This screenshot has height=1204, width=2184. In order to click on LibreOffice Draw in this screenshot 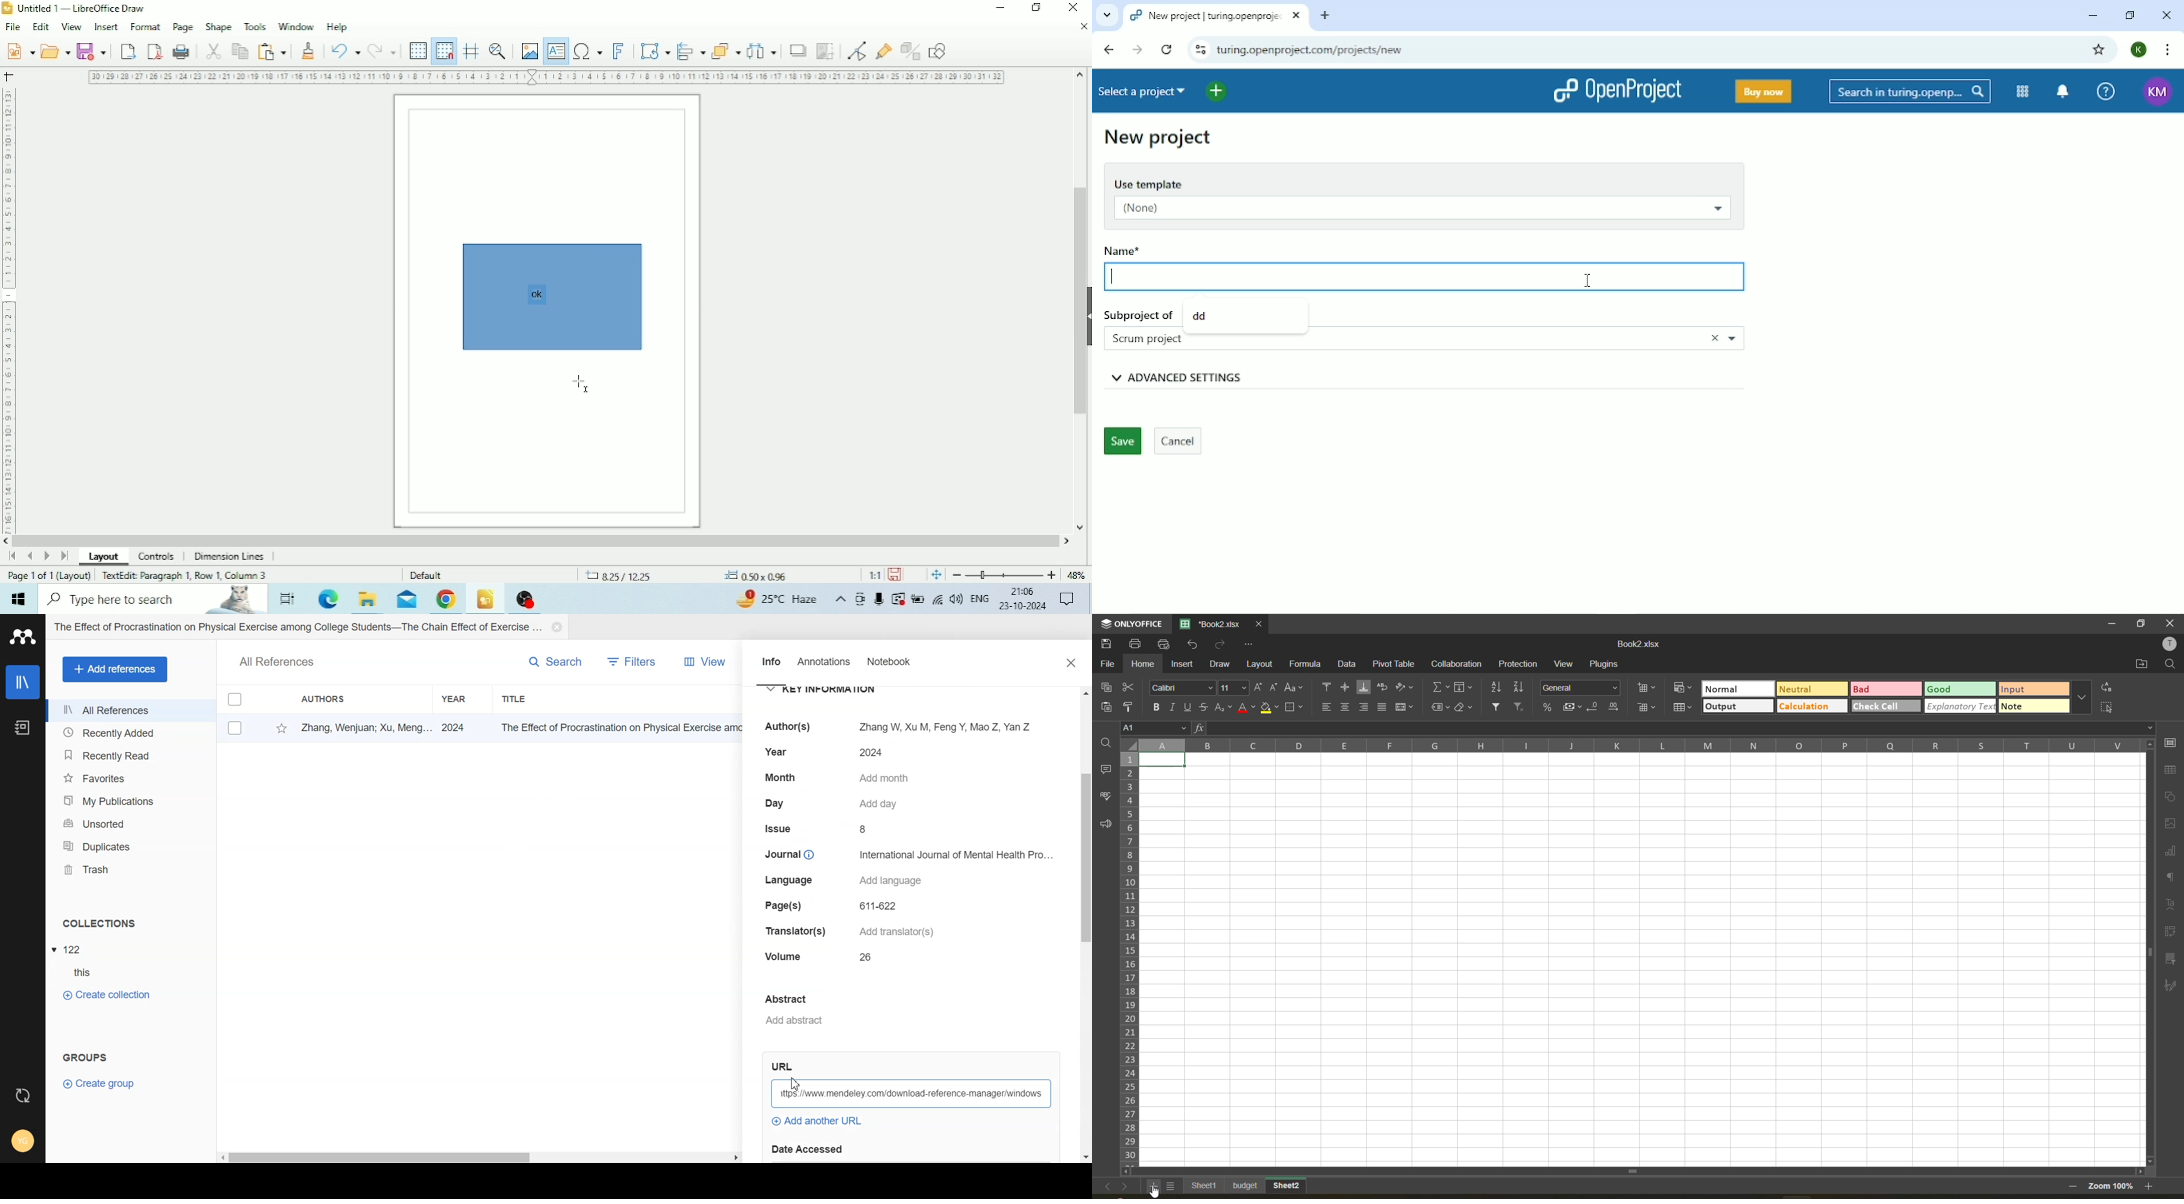, I will do `click(485, 598)`.